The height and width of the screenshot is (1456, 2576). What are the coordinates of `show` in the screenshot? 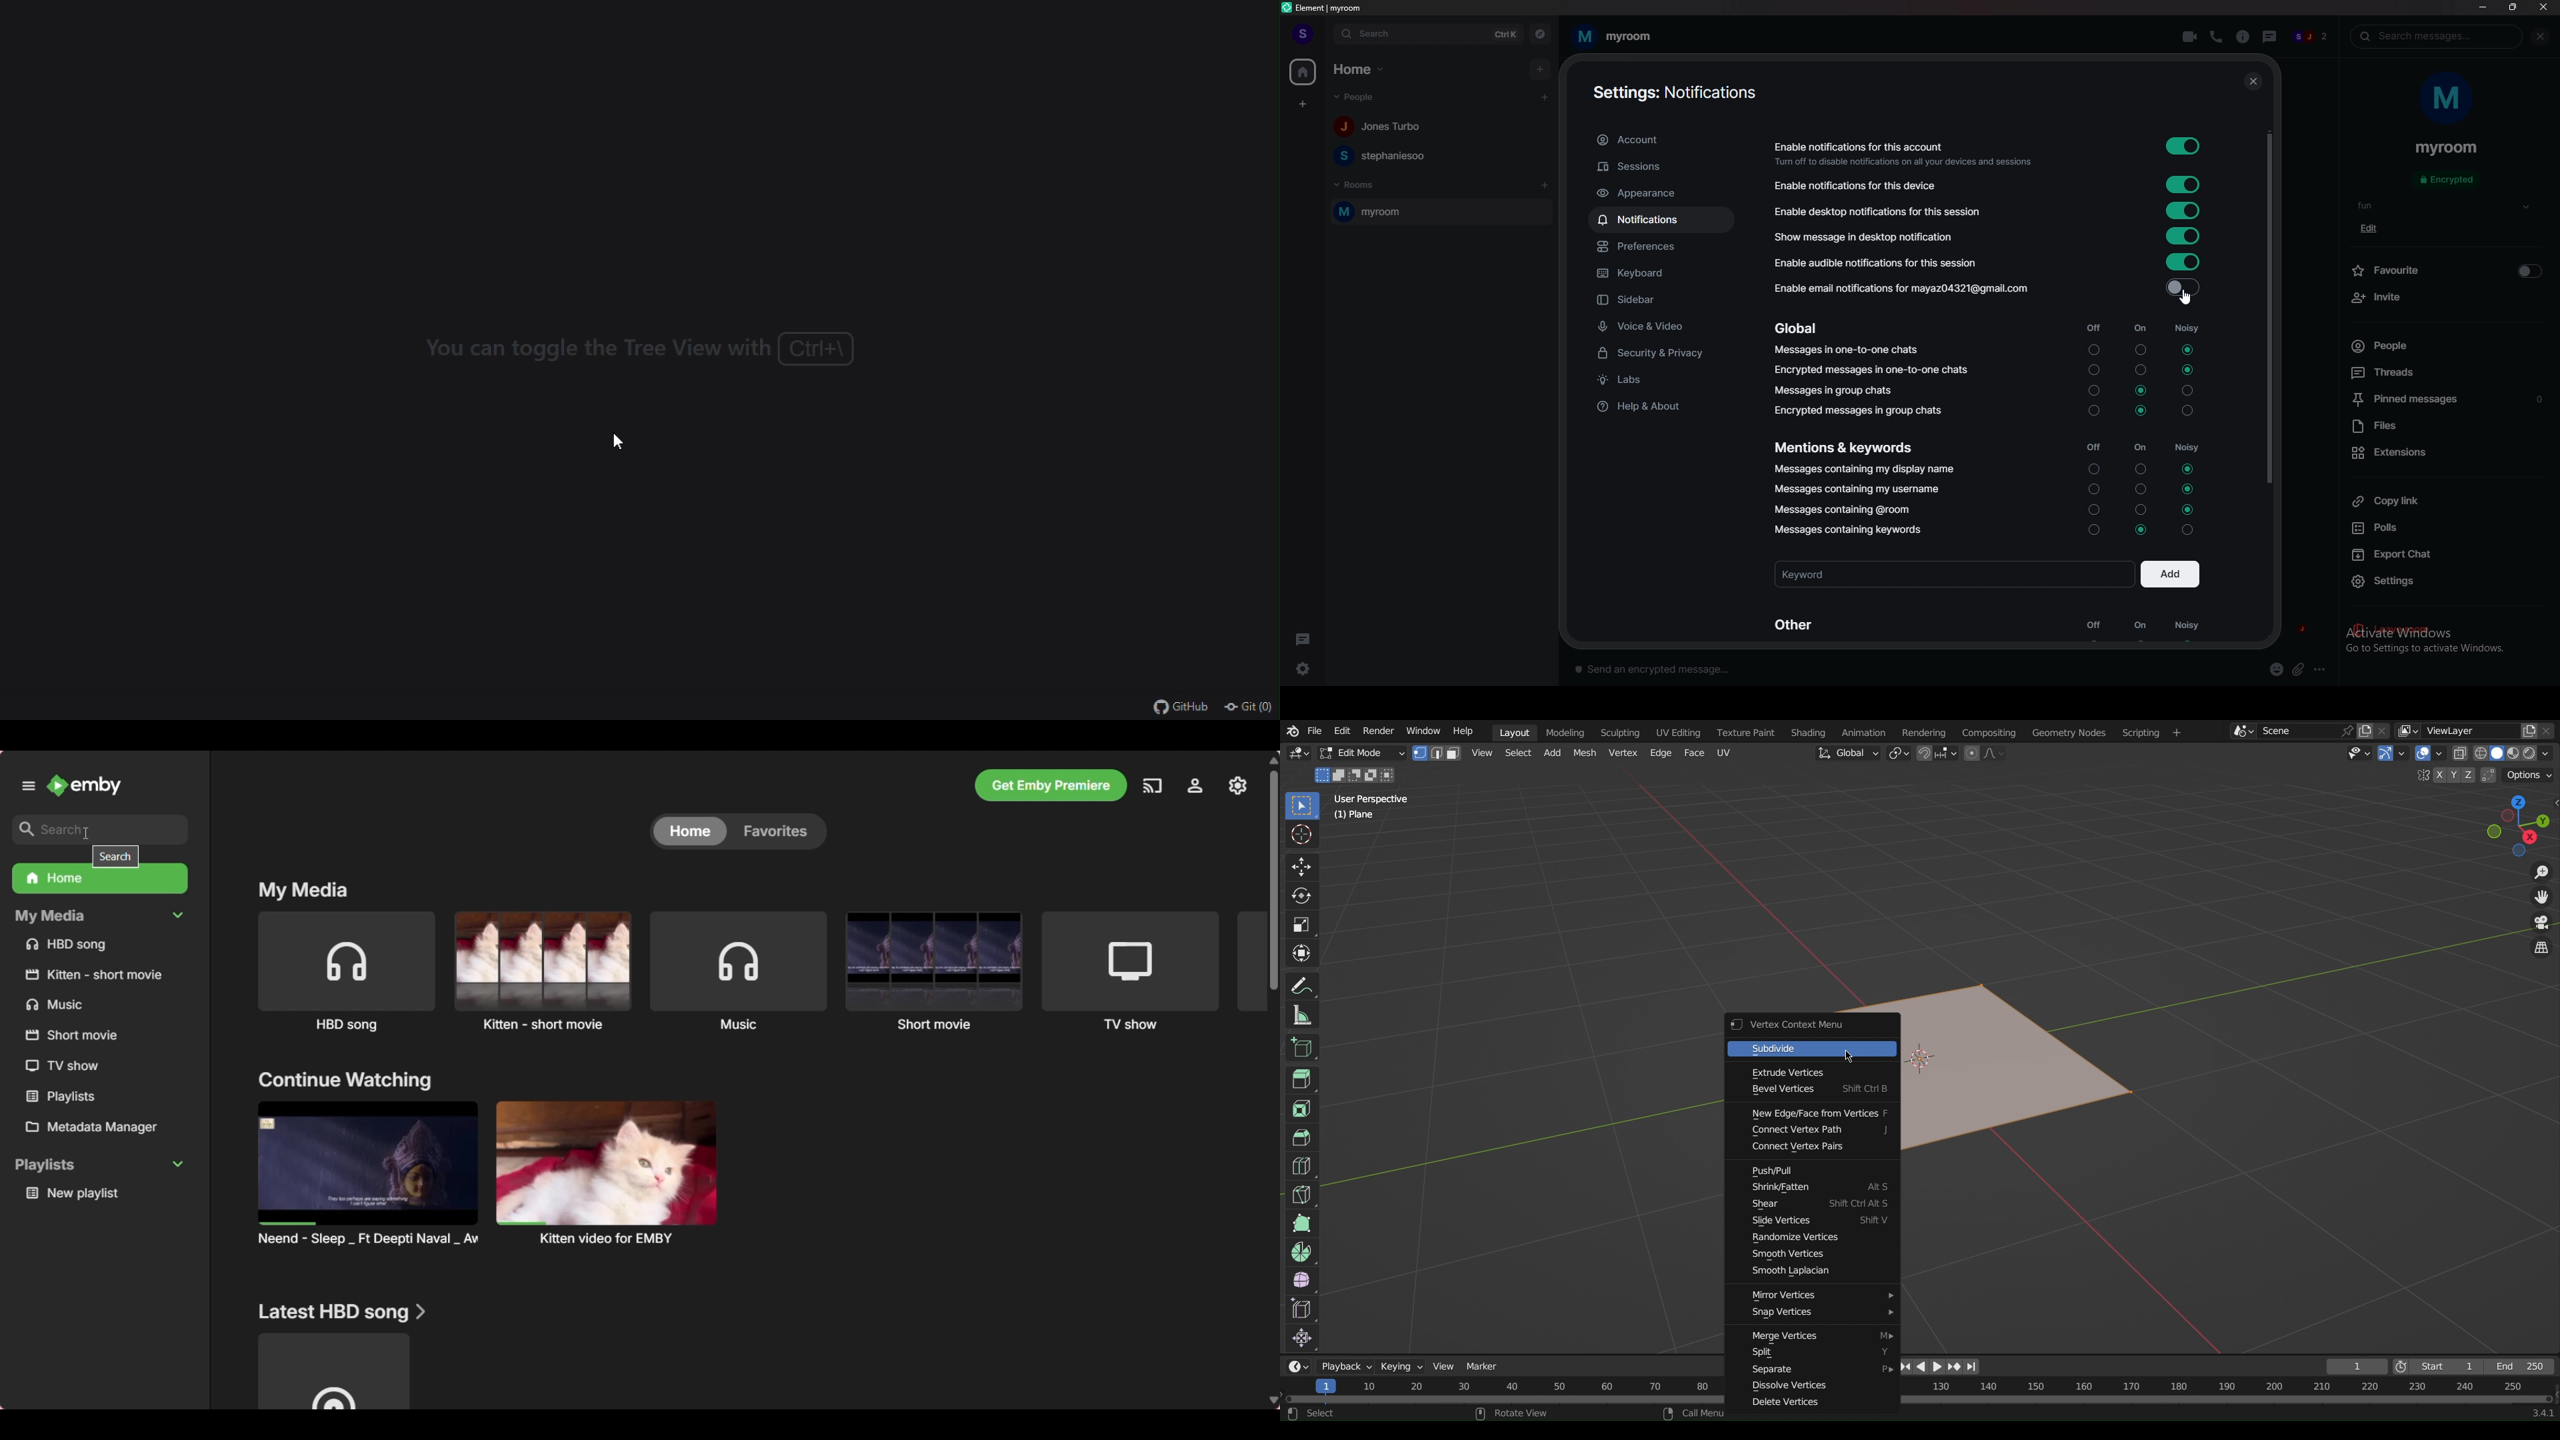 It's located at (2526, 207).